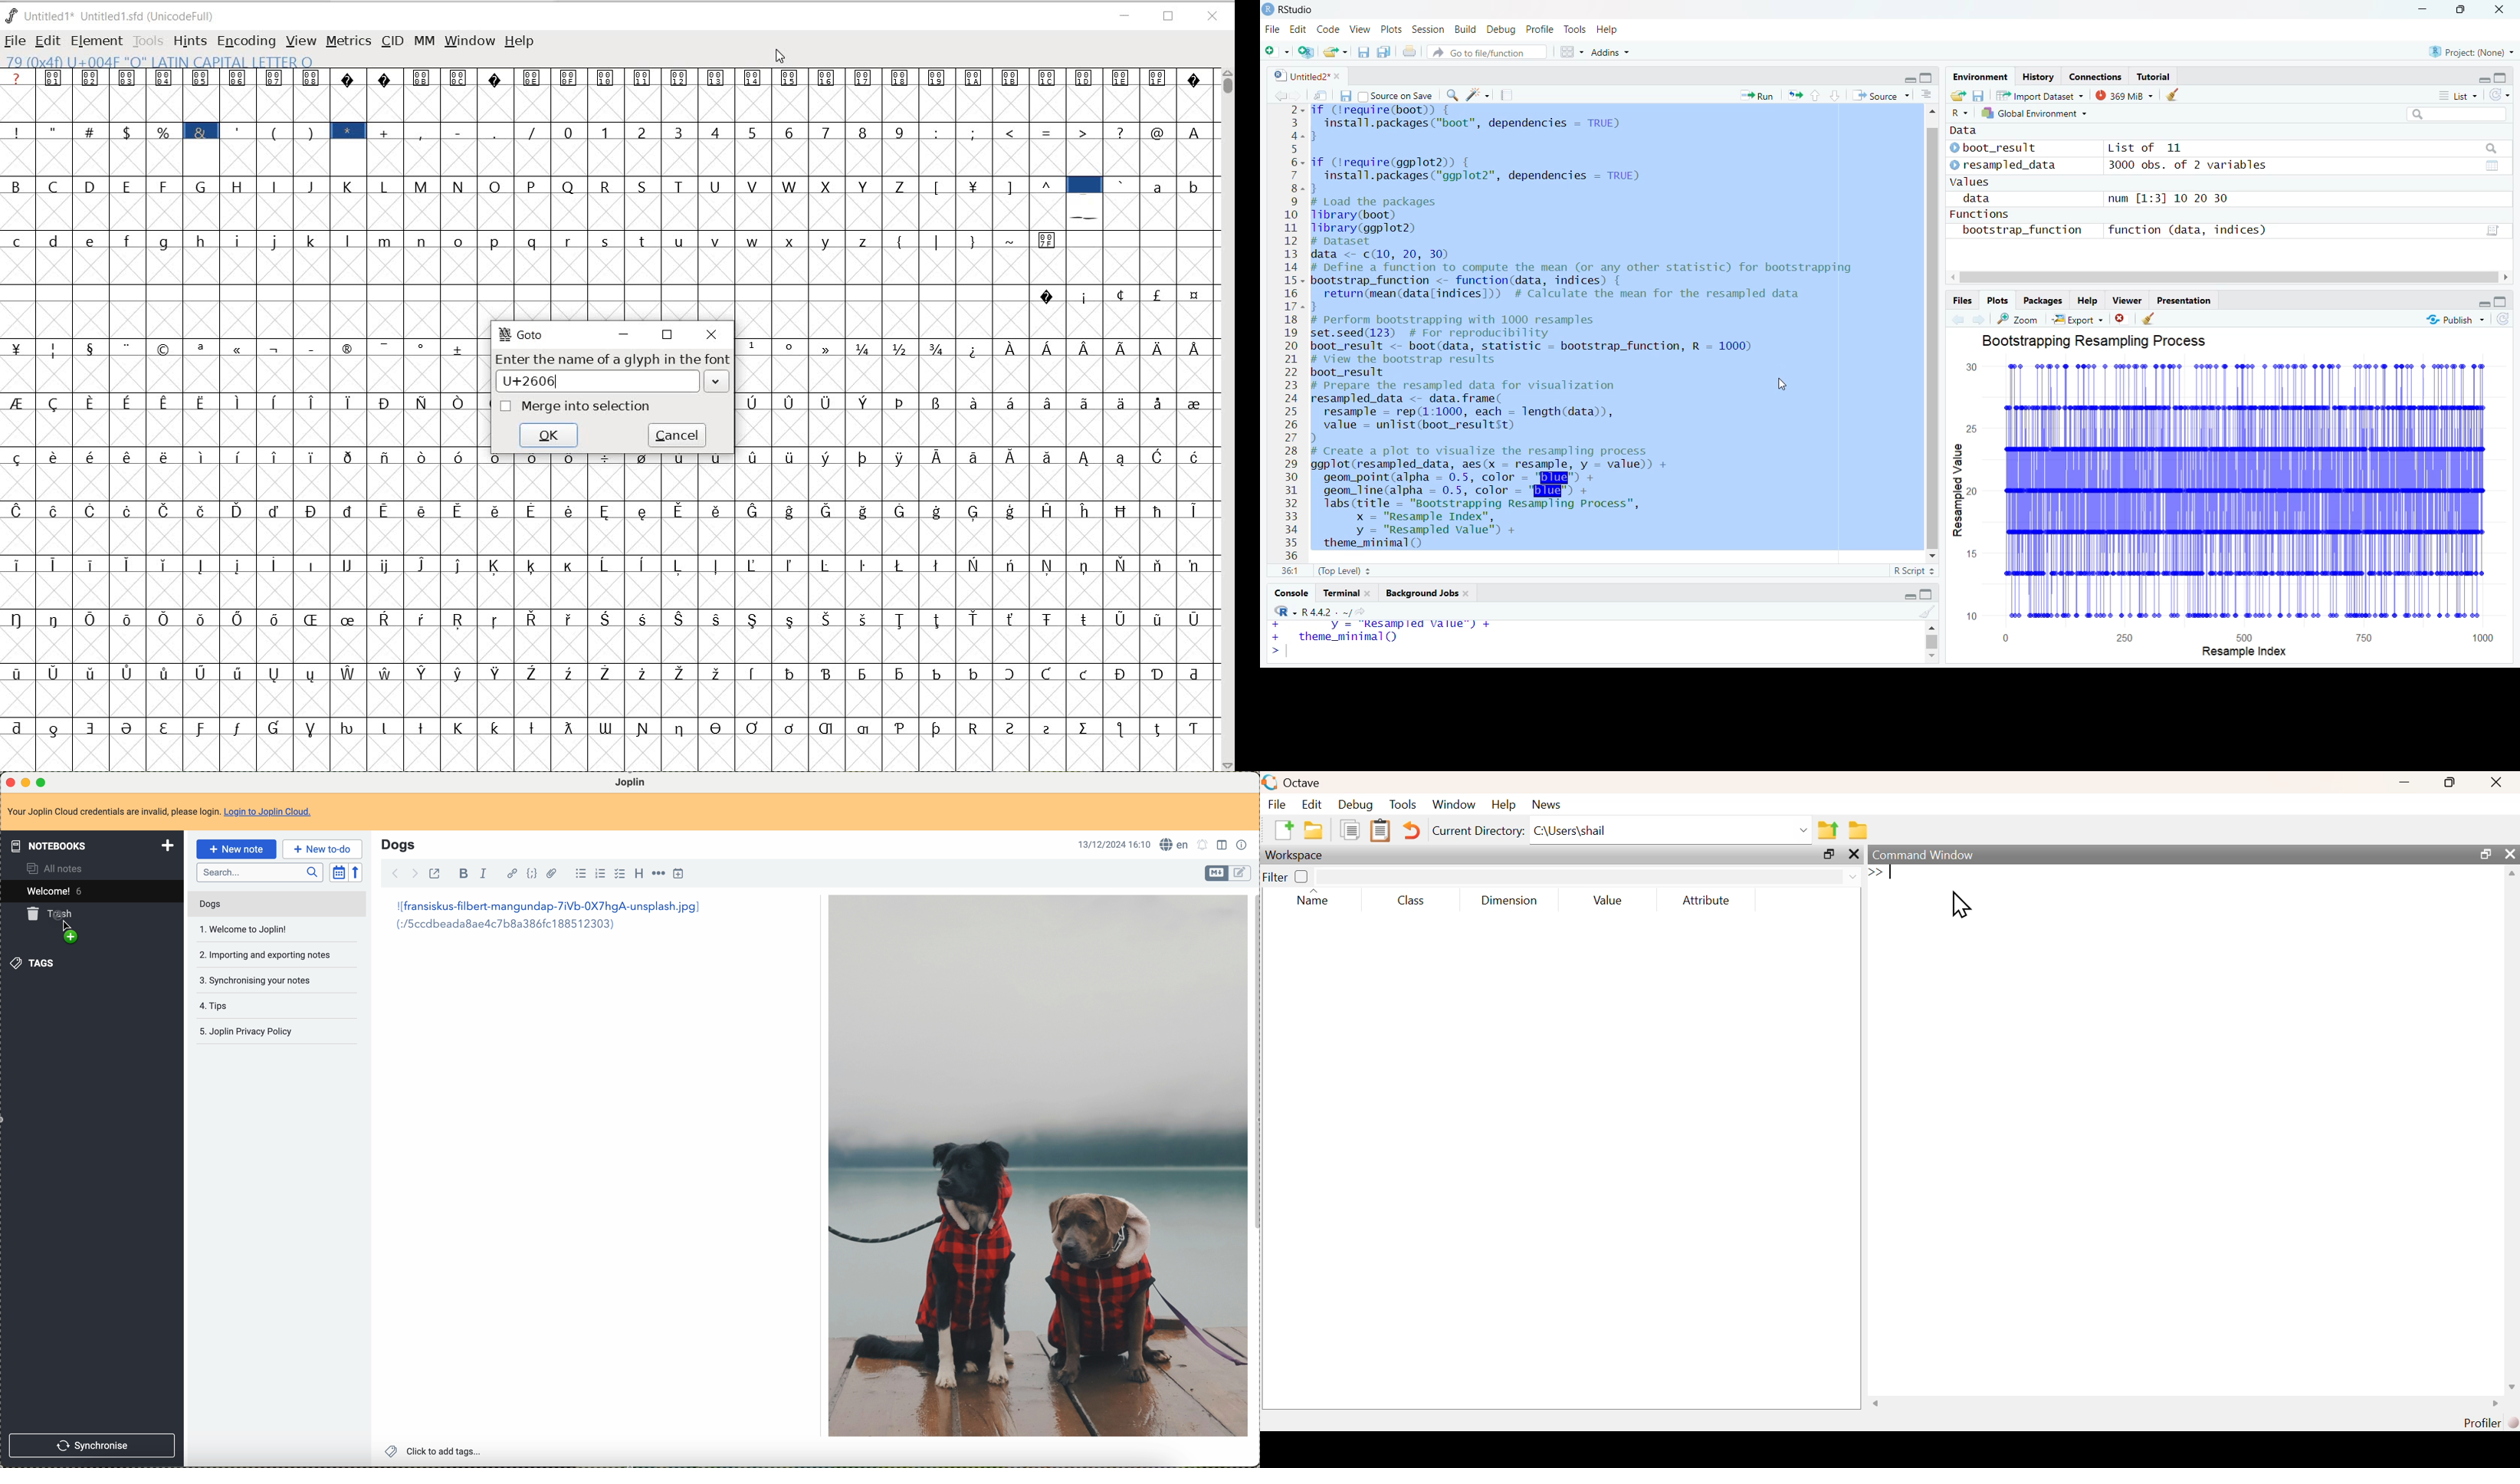 The height and width of the screenshot is (1484, 2520). I want to click on Environment, so click(1975, 77).